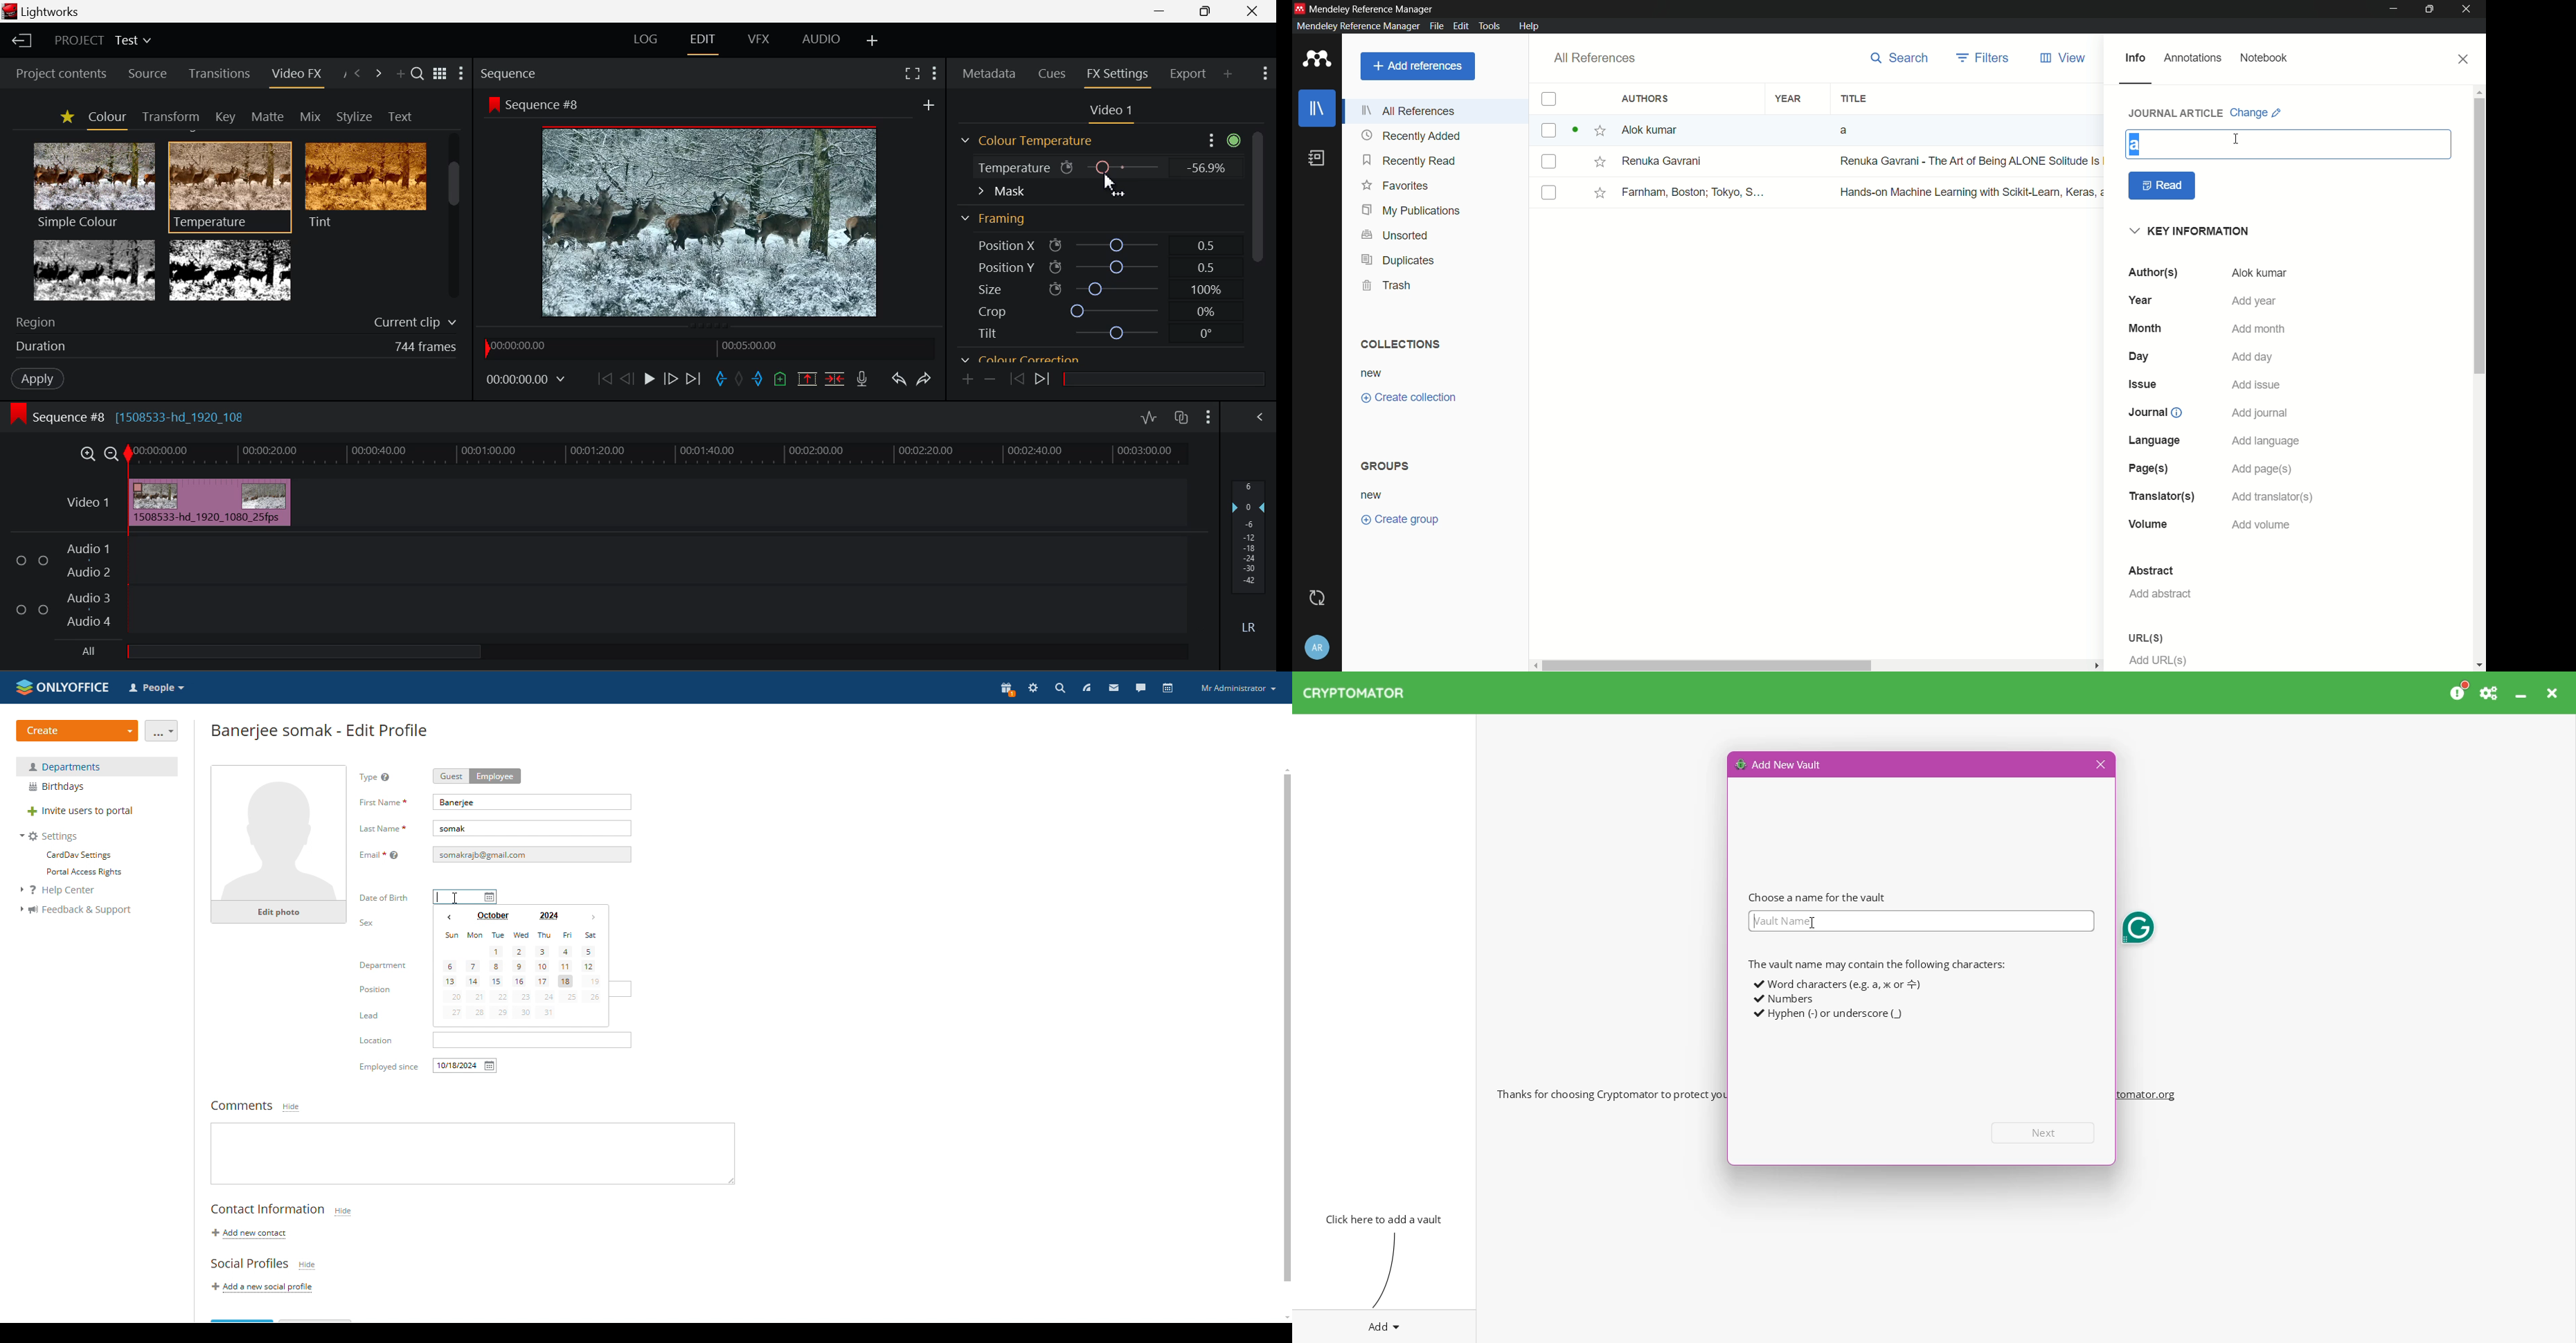 This screenshot has width=2576, height=1344. Describe the element at coordinates (2154, 412) in the screenshot. I see `journal` at that location.